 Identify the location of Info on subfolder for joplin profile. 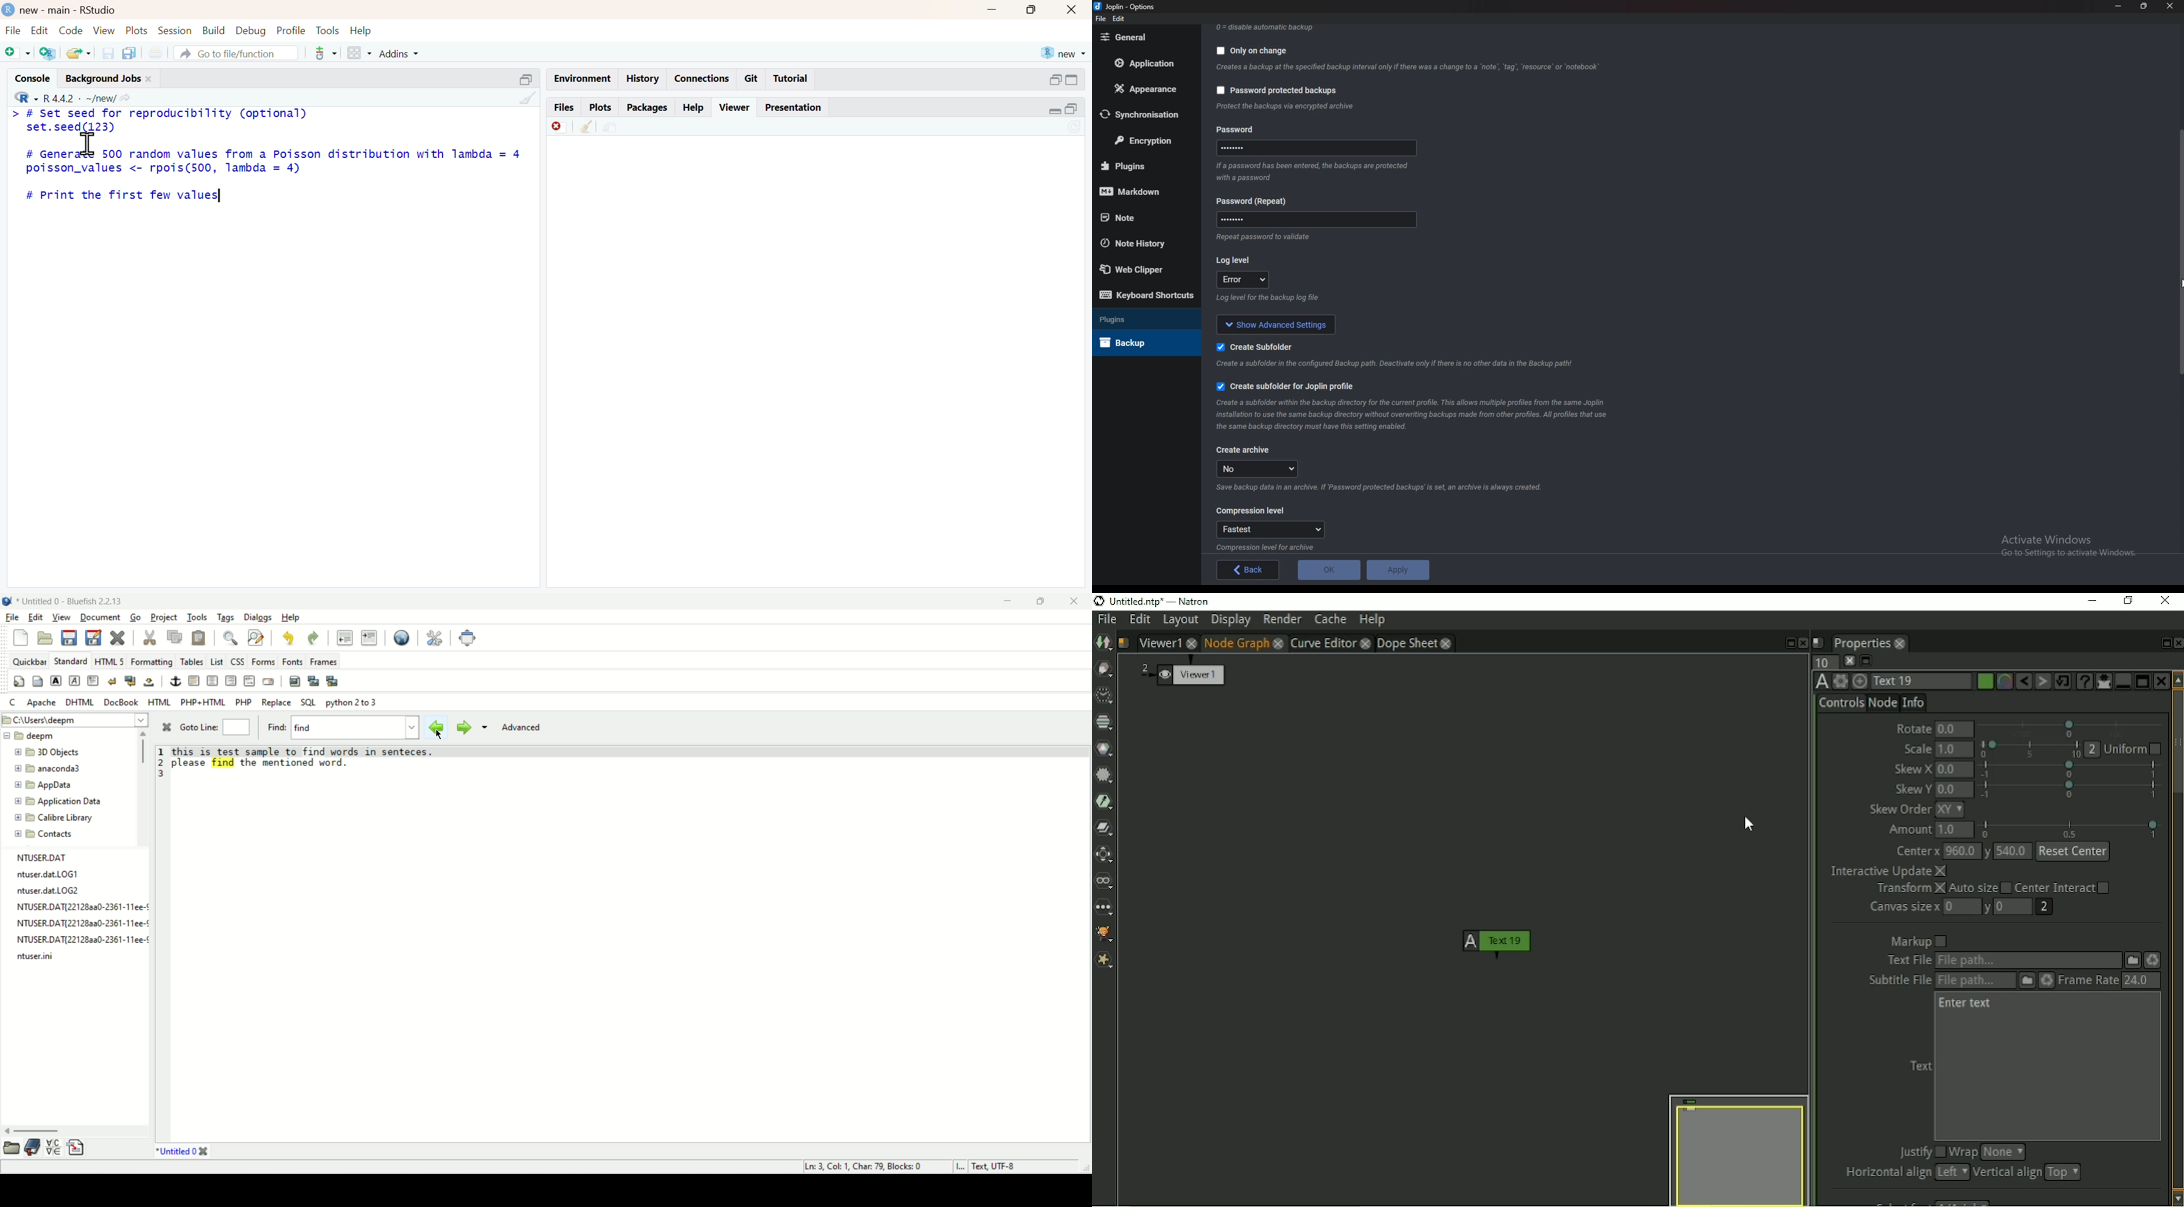
(1414, 416).